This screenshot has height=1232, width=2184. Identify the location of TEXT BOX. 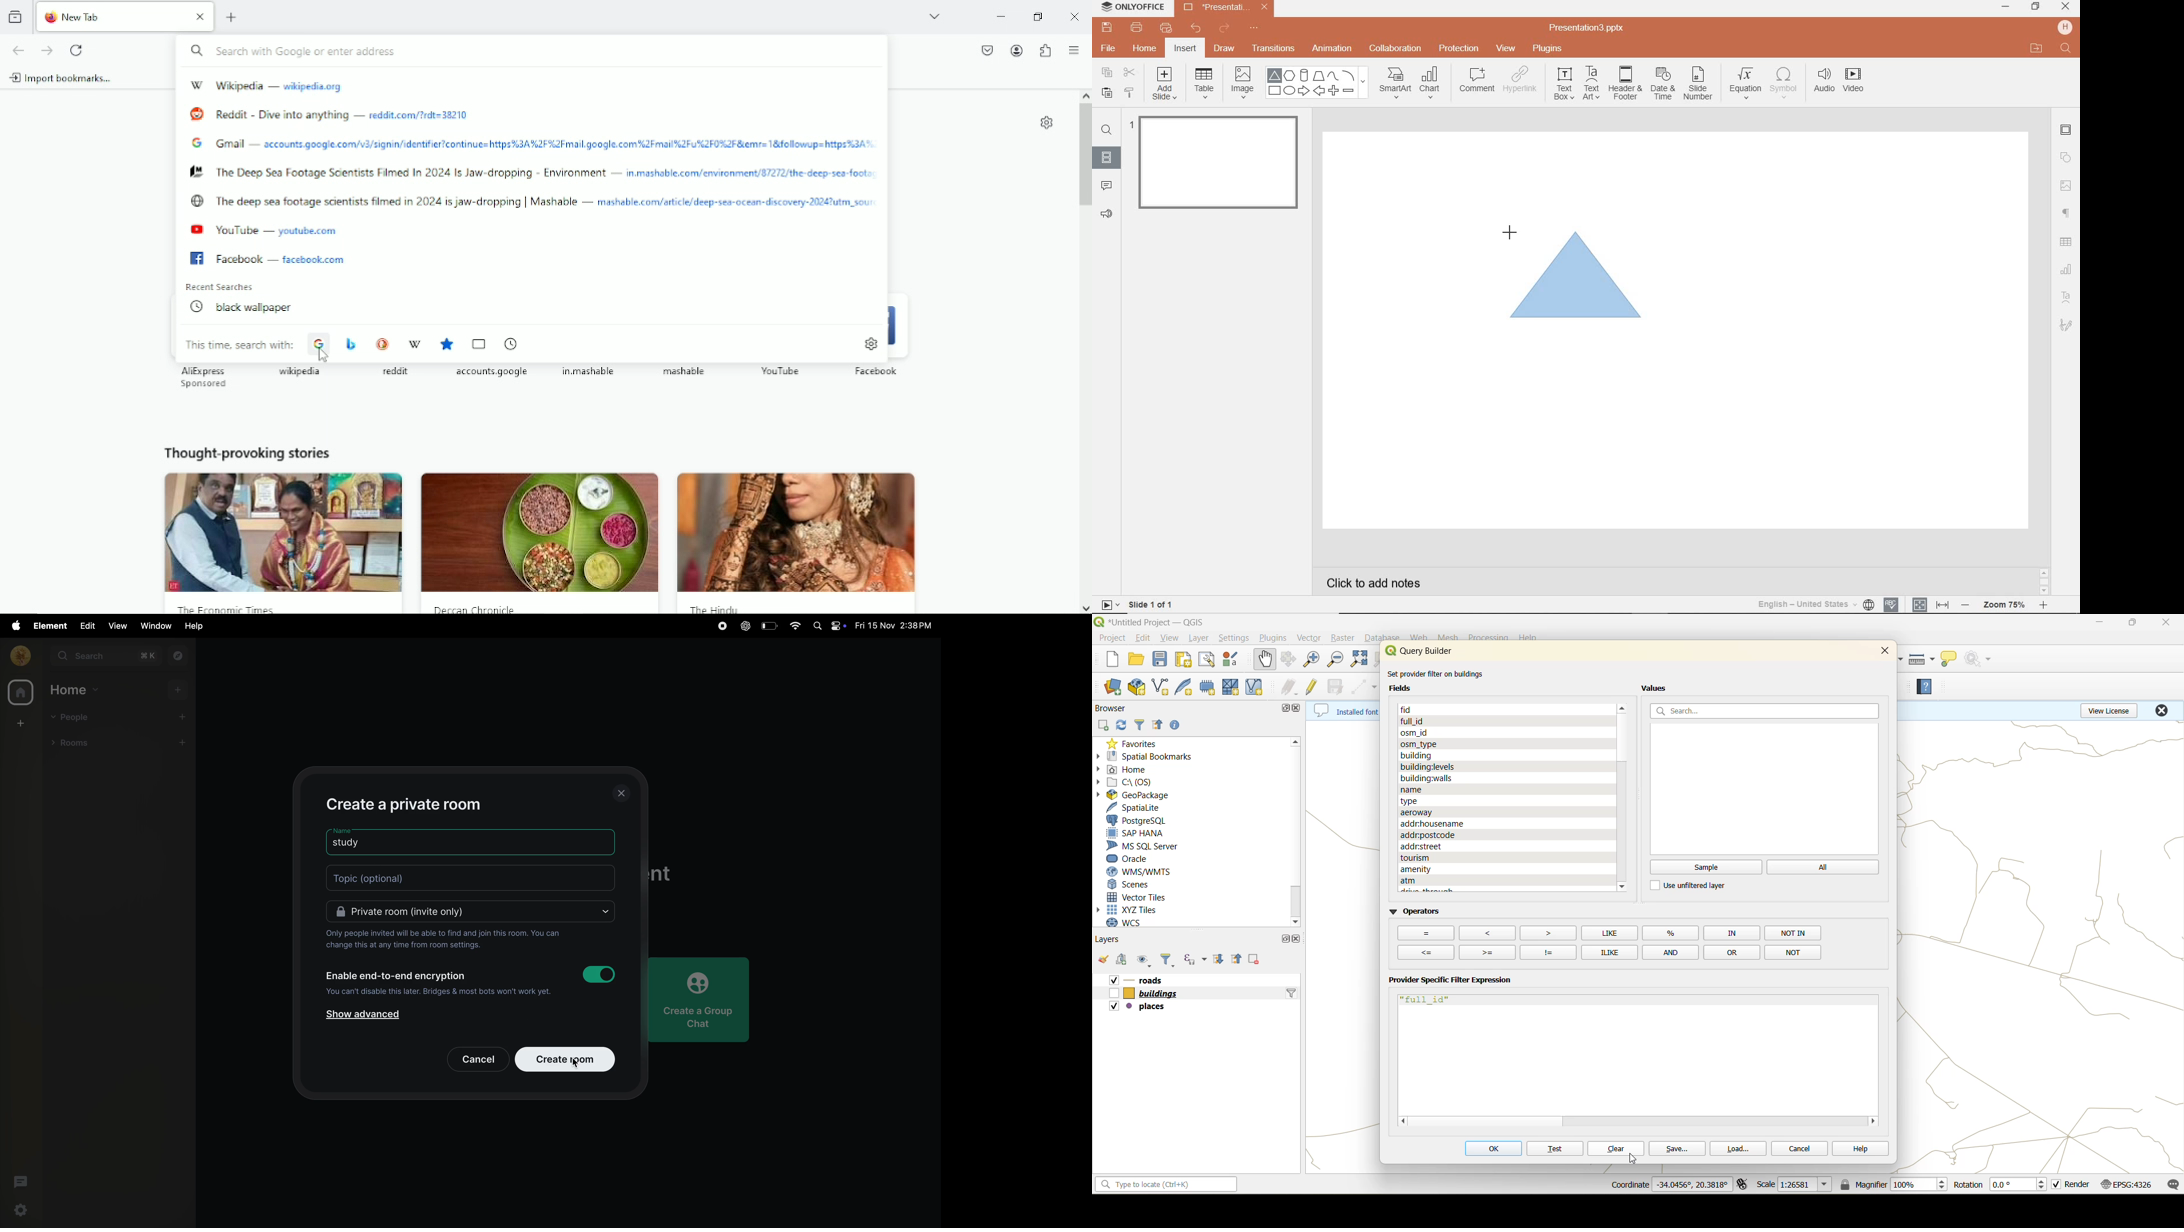
(1563, 84).